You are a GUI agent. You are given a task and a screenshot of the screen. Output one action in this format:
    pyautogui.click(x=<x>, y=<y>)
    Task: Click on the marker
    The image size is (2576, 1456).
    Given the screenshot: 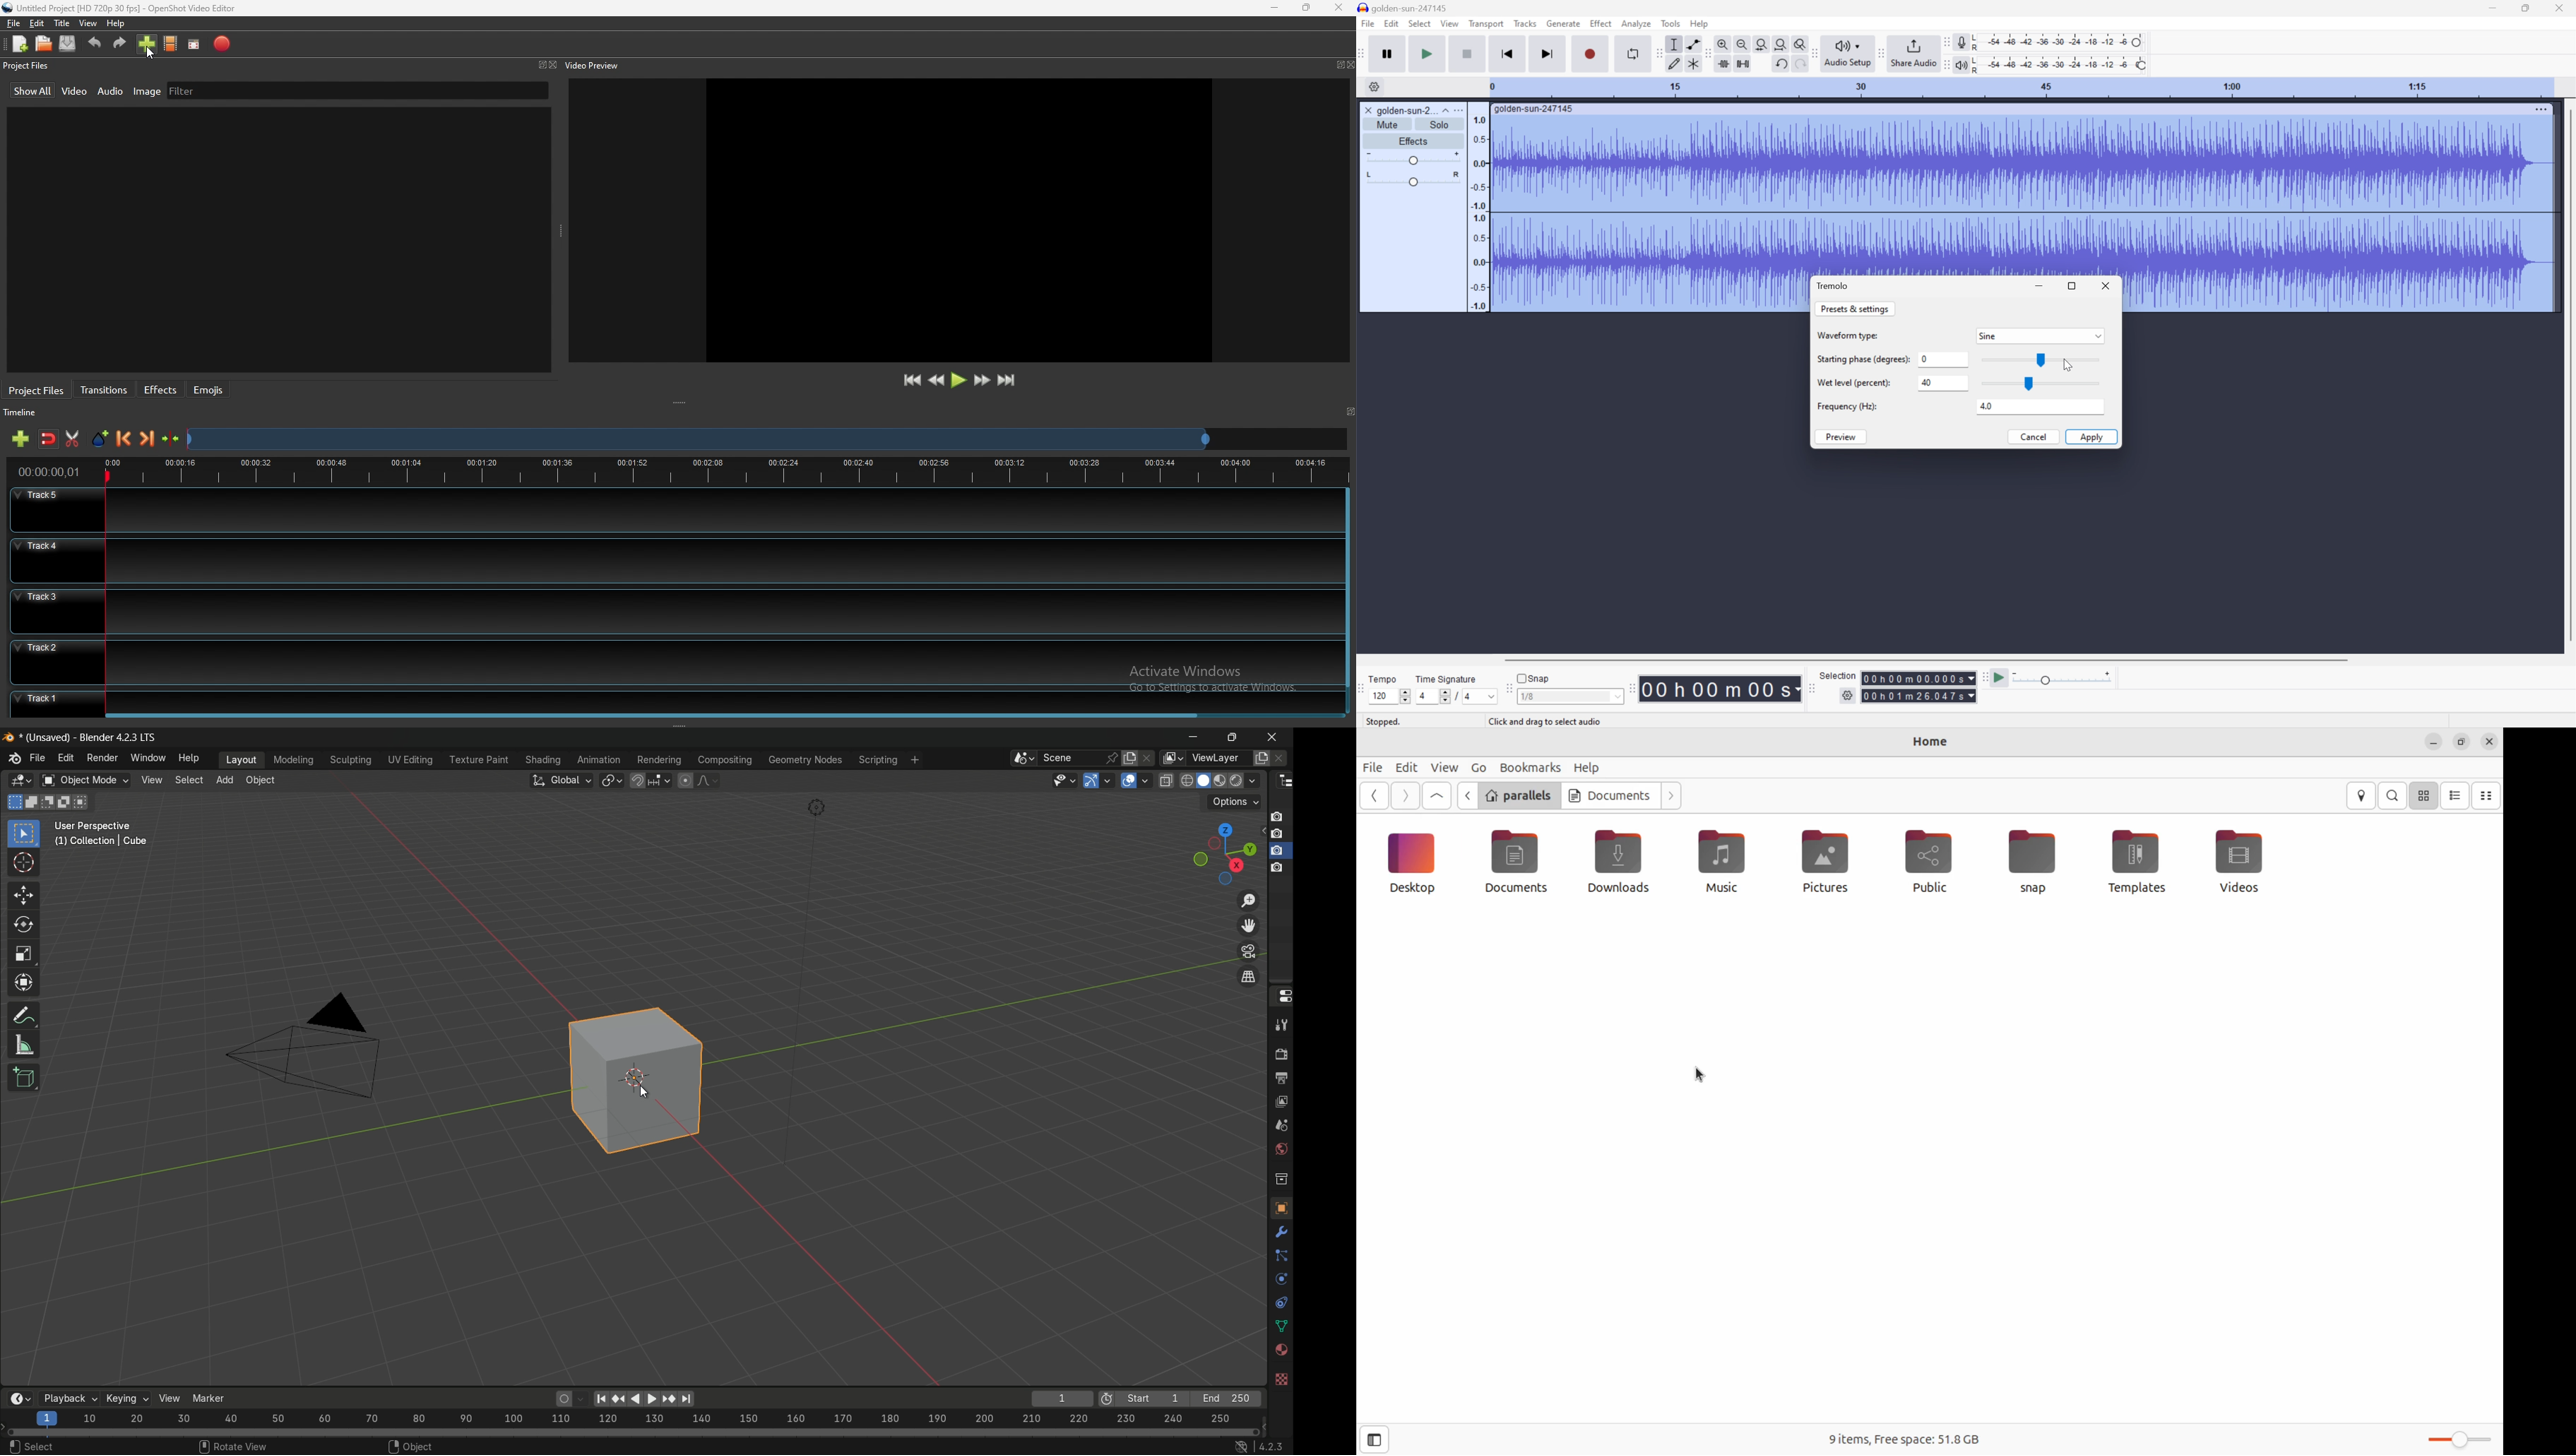 What is the action you would take?
    pyautogui.click(x=216, y=1394)
    